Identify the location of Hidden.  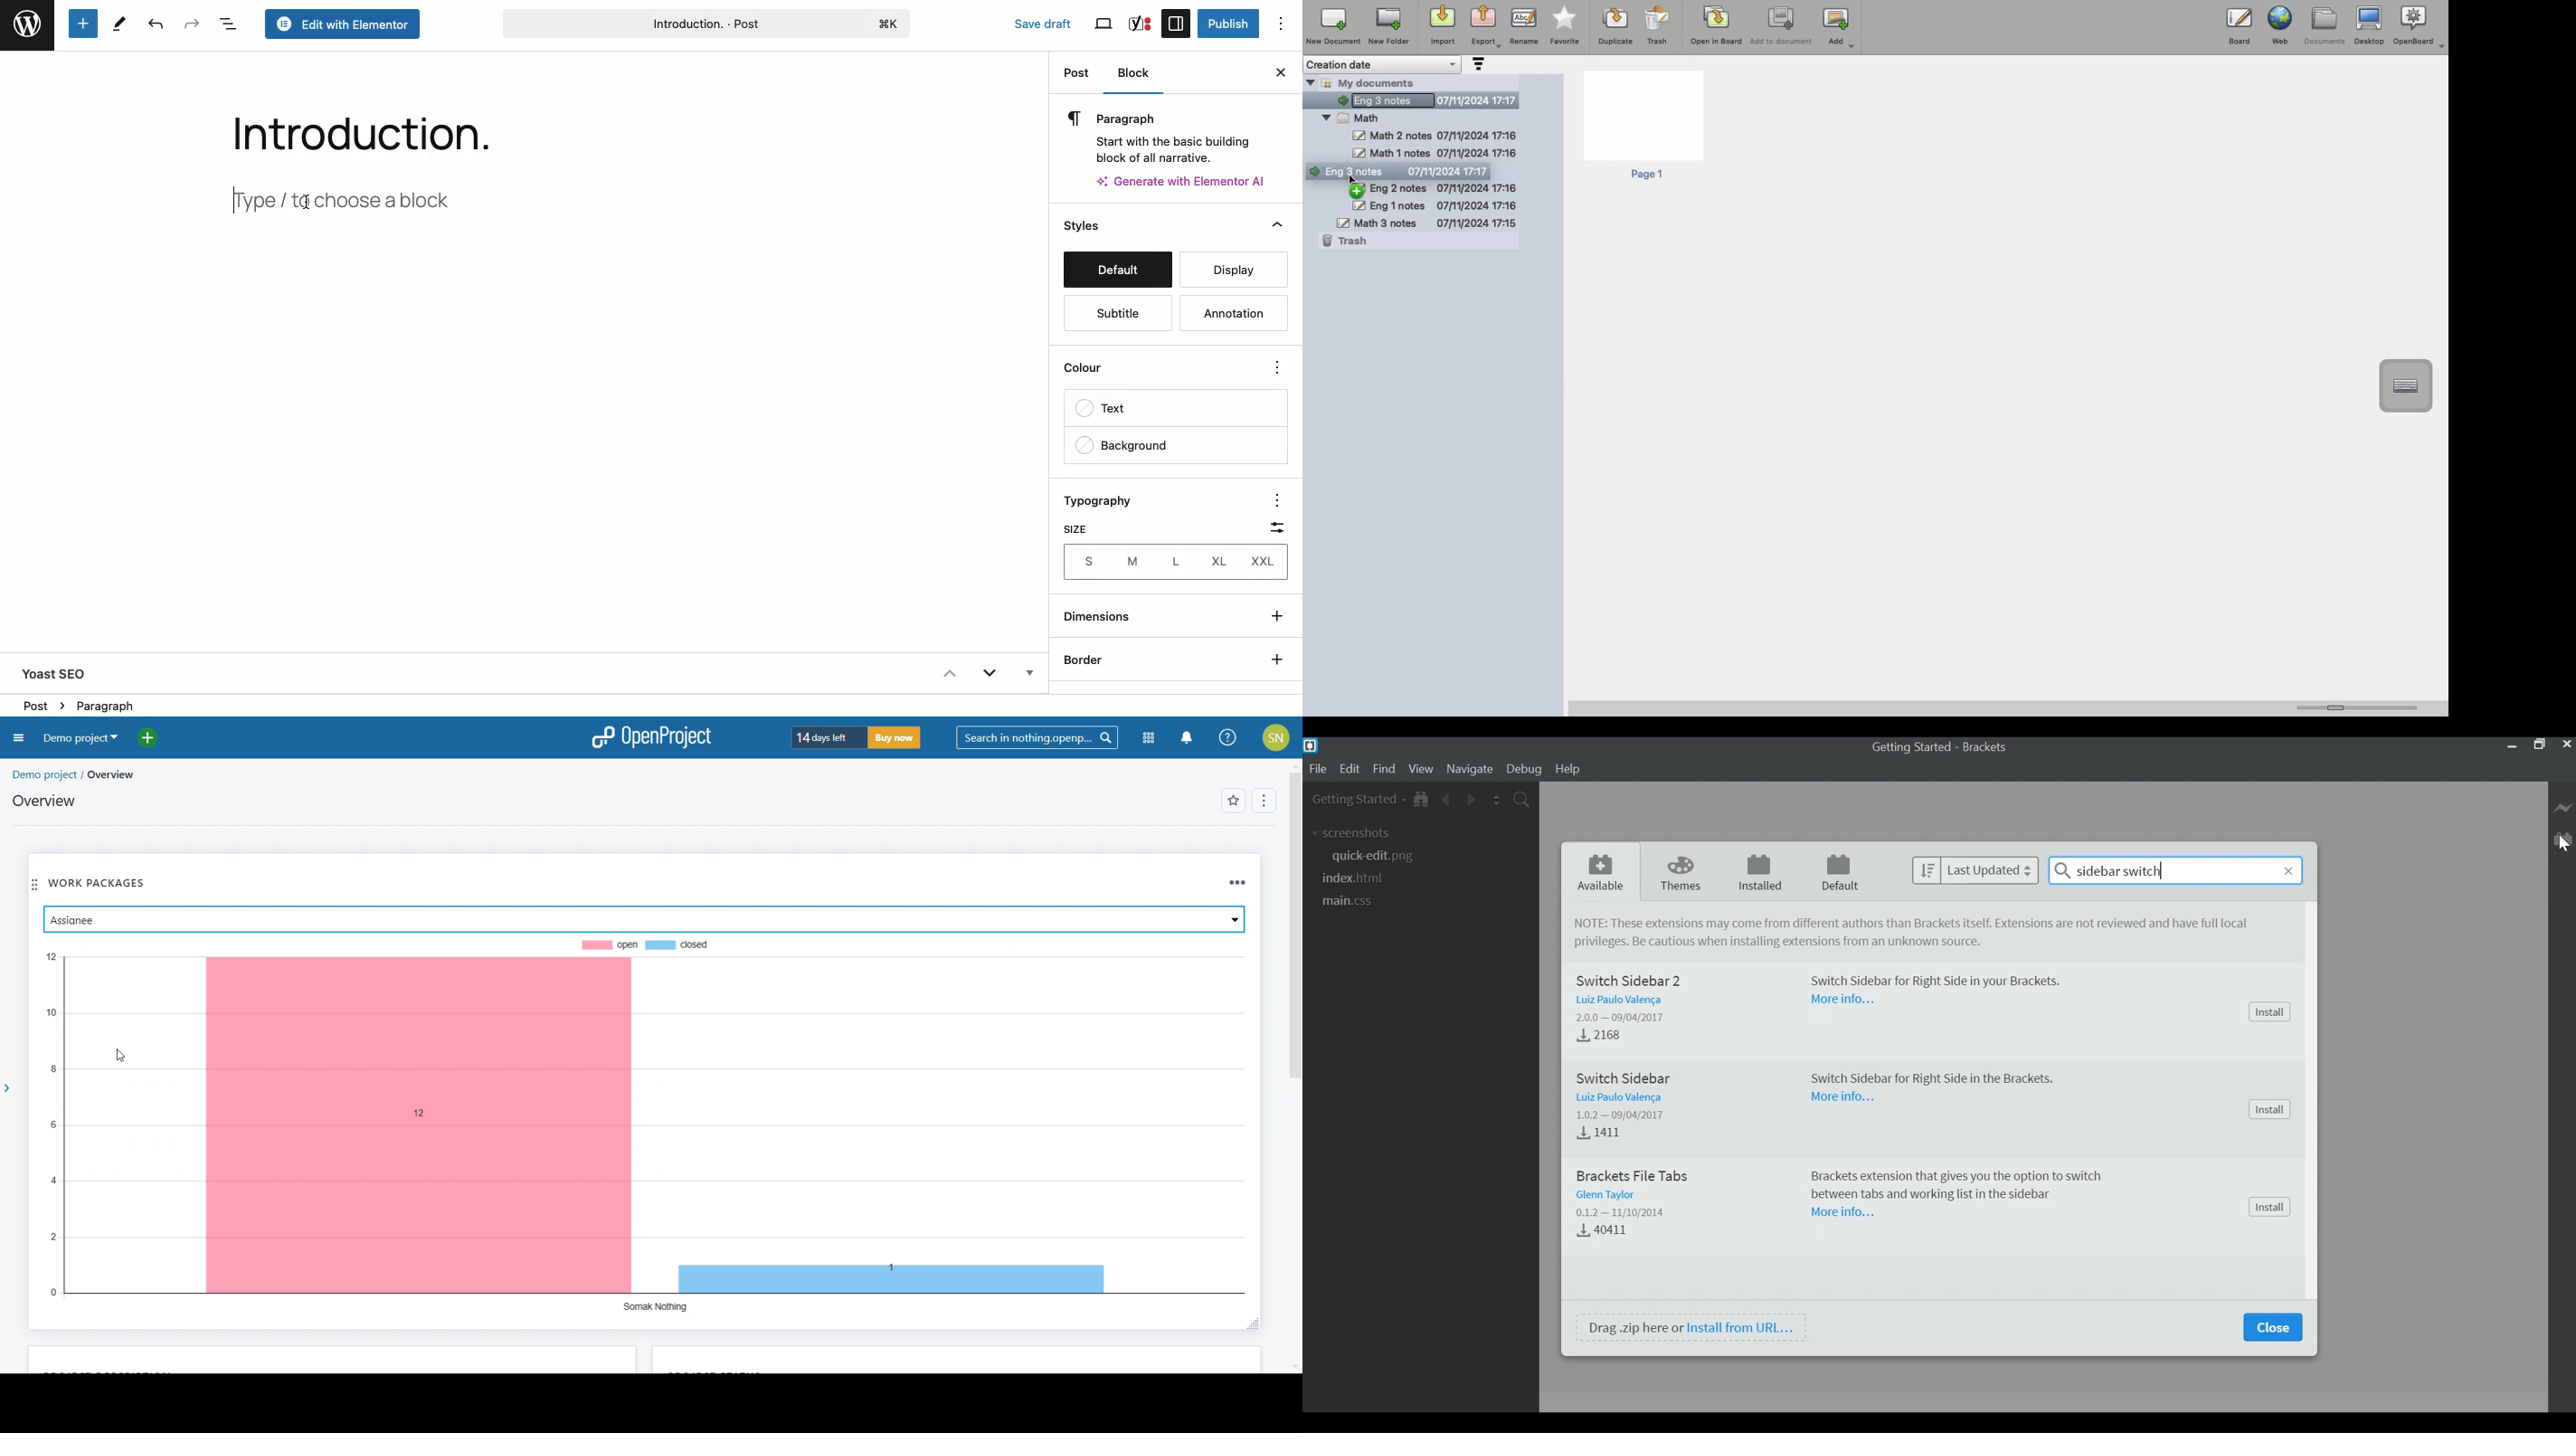
(1028, 675).